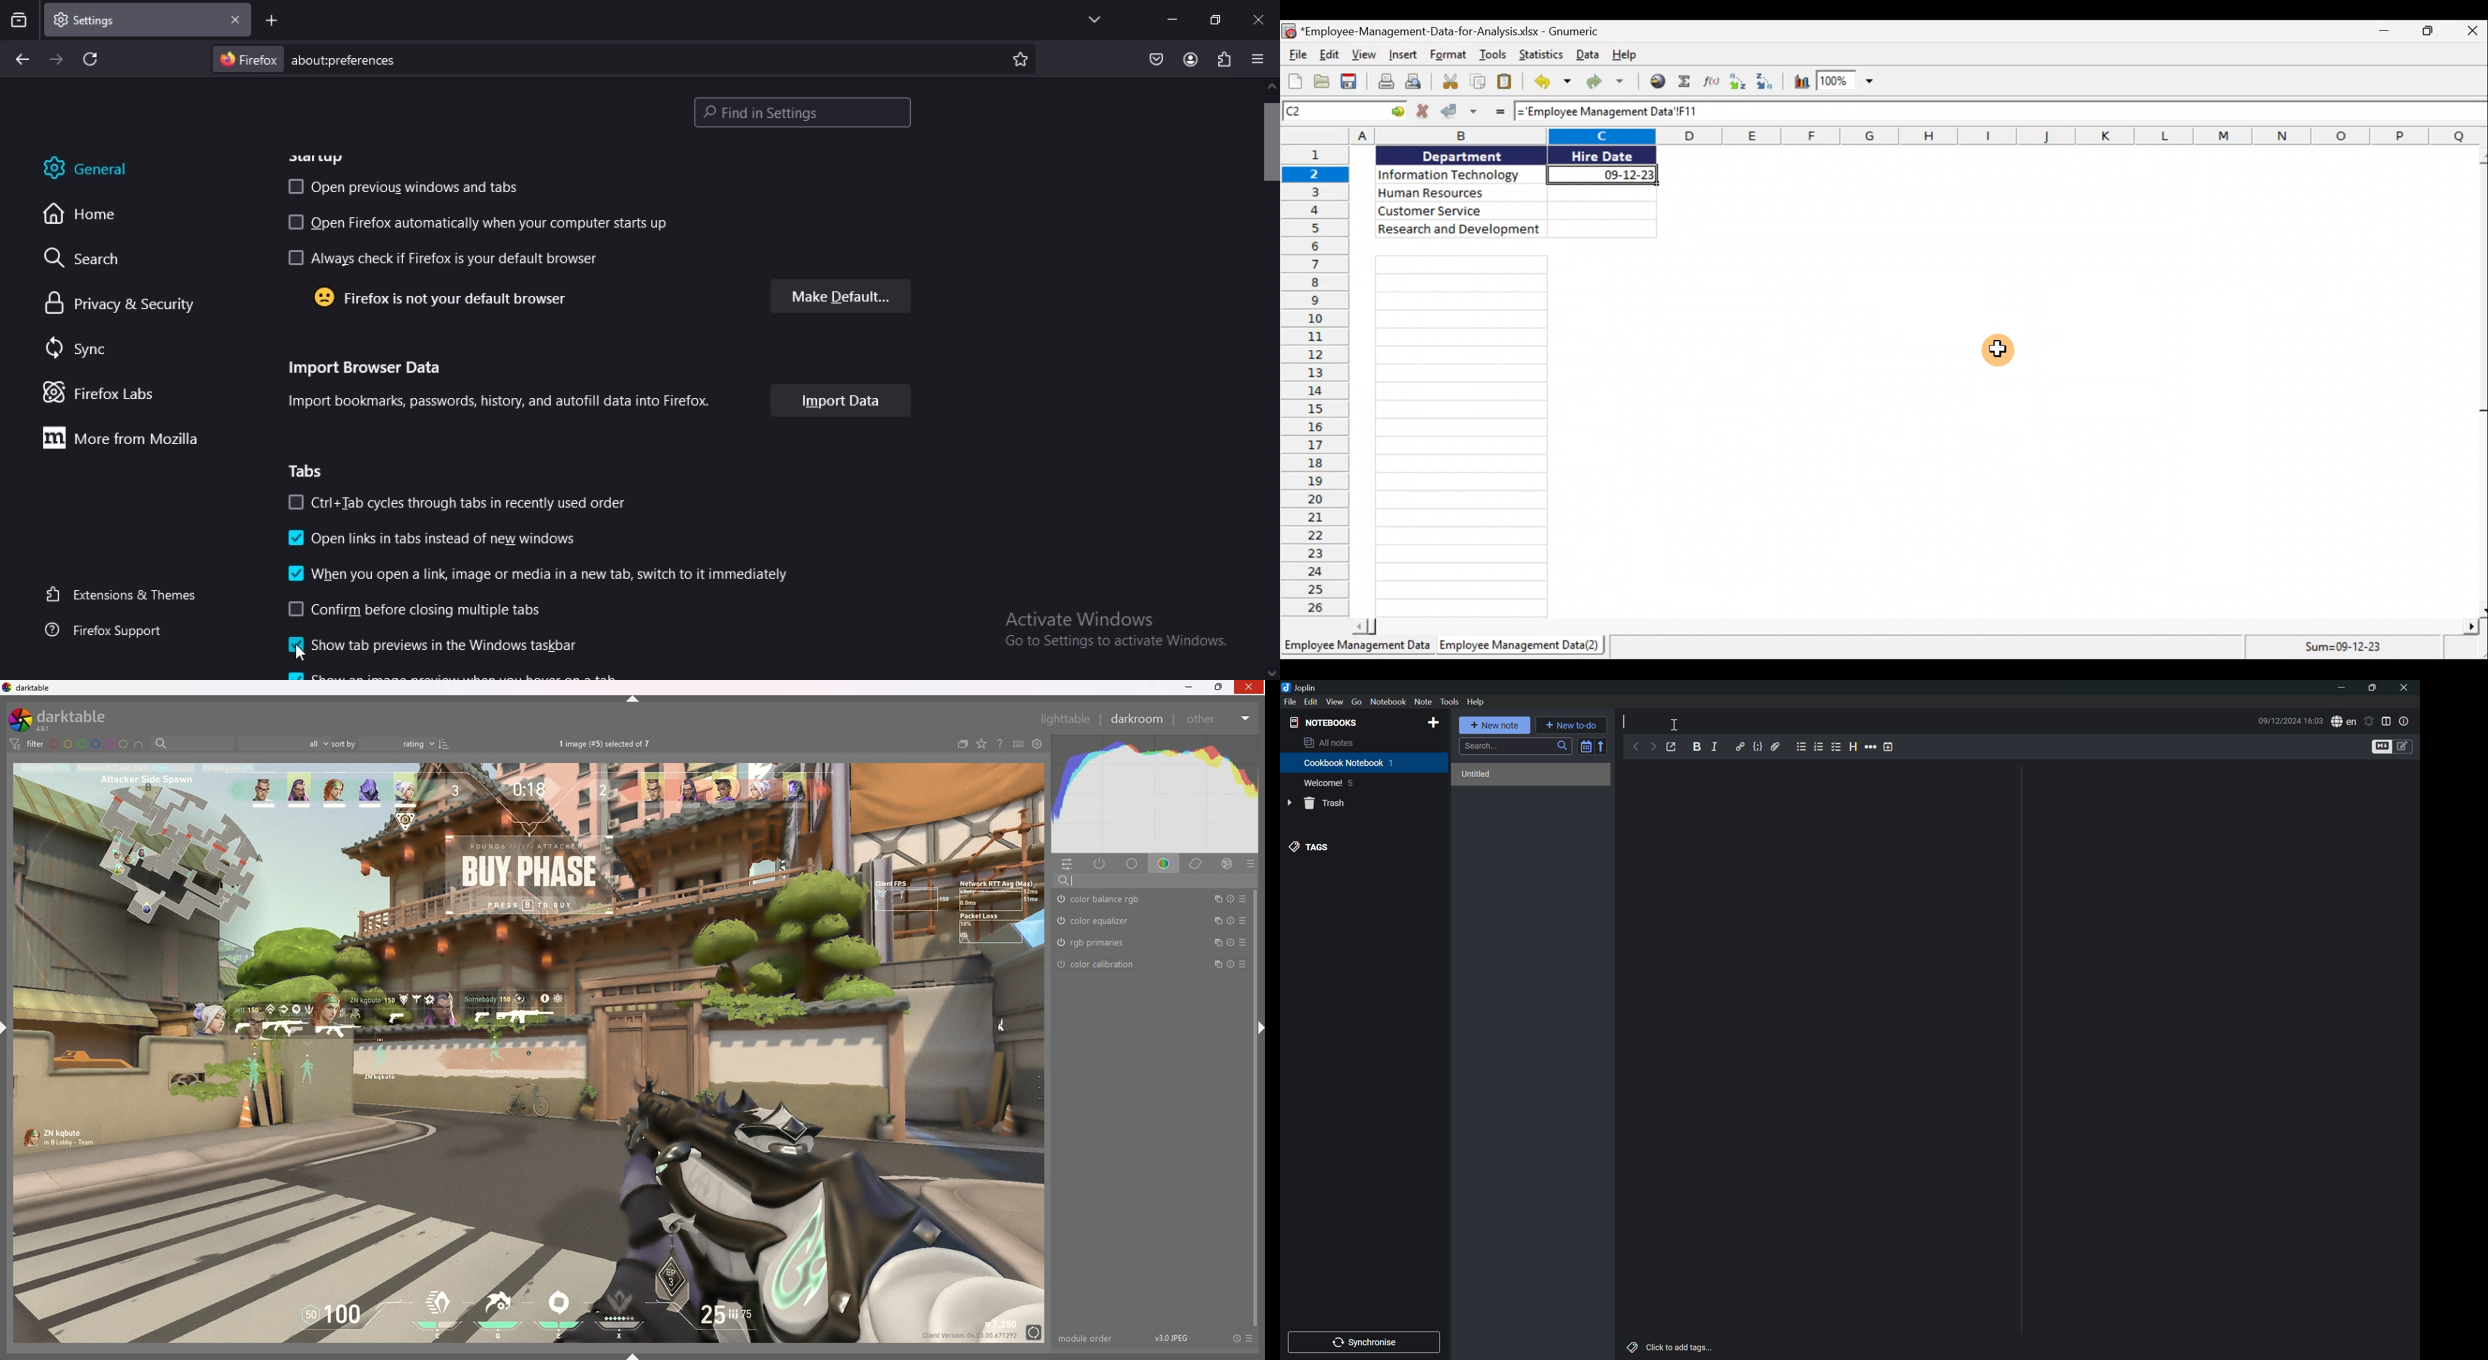  Describe the element at coordinates (1477, 703) in the screenshot. I see `Help` at that location.